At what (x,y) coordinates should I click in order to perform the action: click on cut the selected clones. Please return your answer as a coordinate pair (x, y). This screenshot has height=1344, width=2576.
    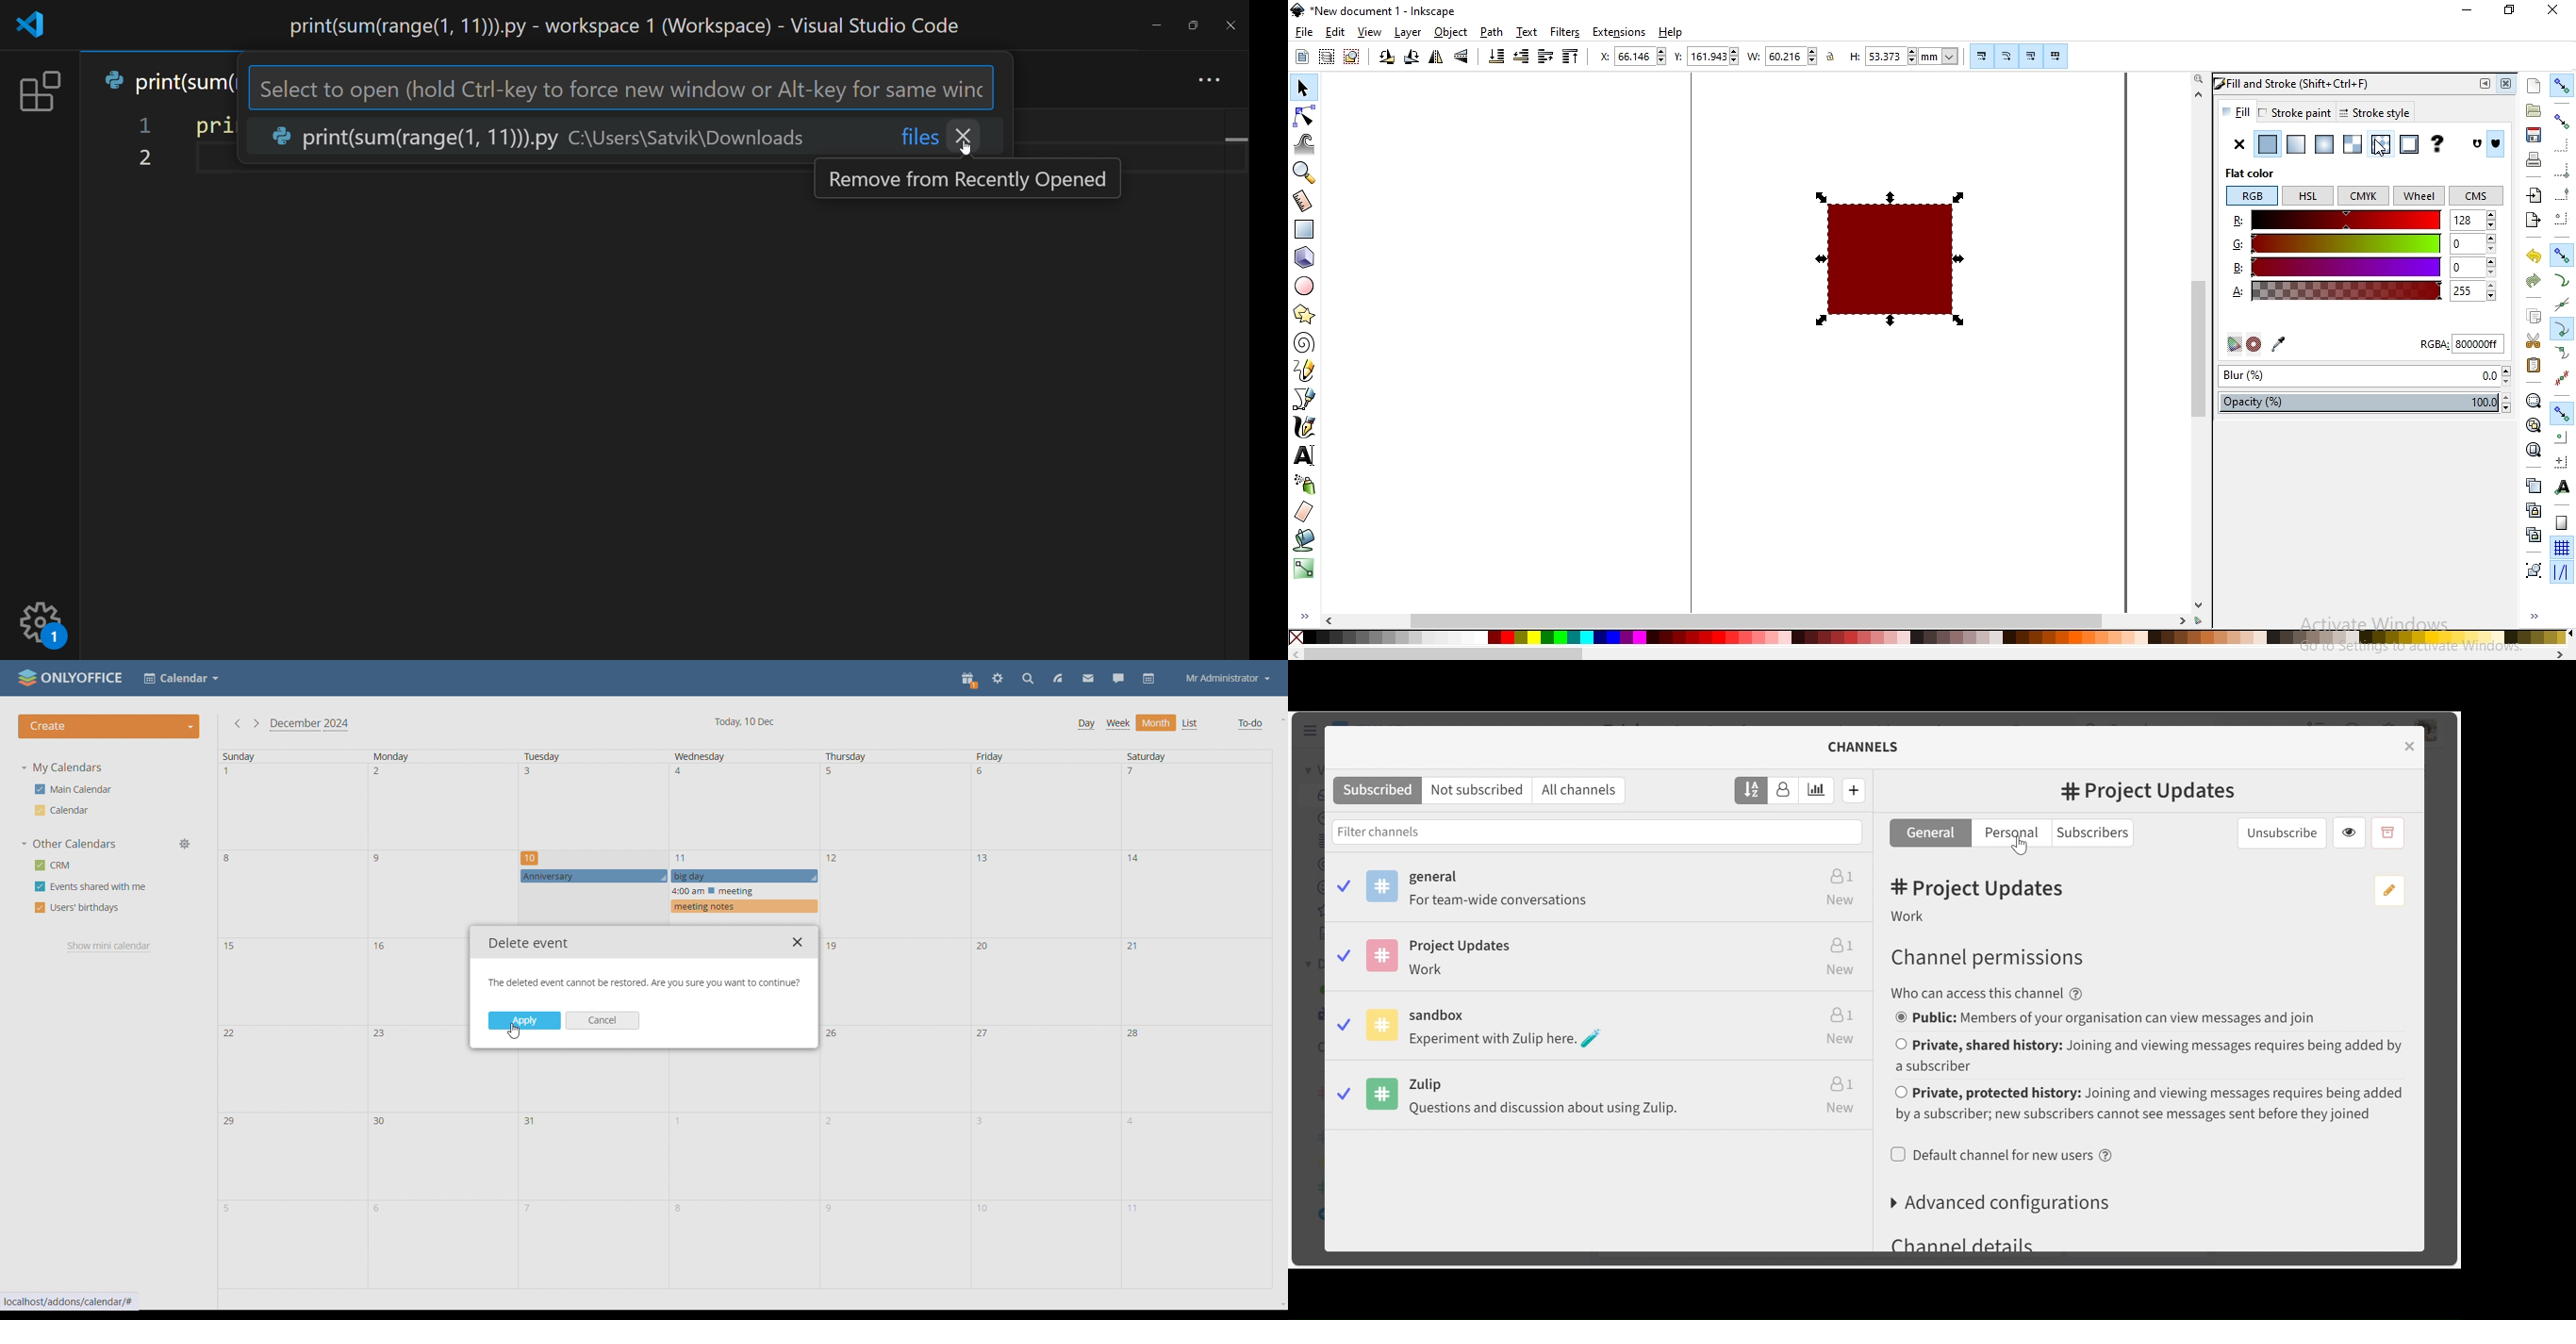
    Looking at the image, I should click on (2534, 534).